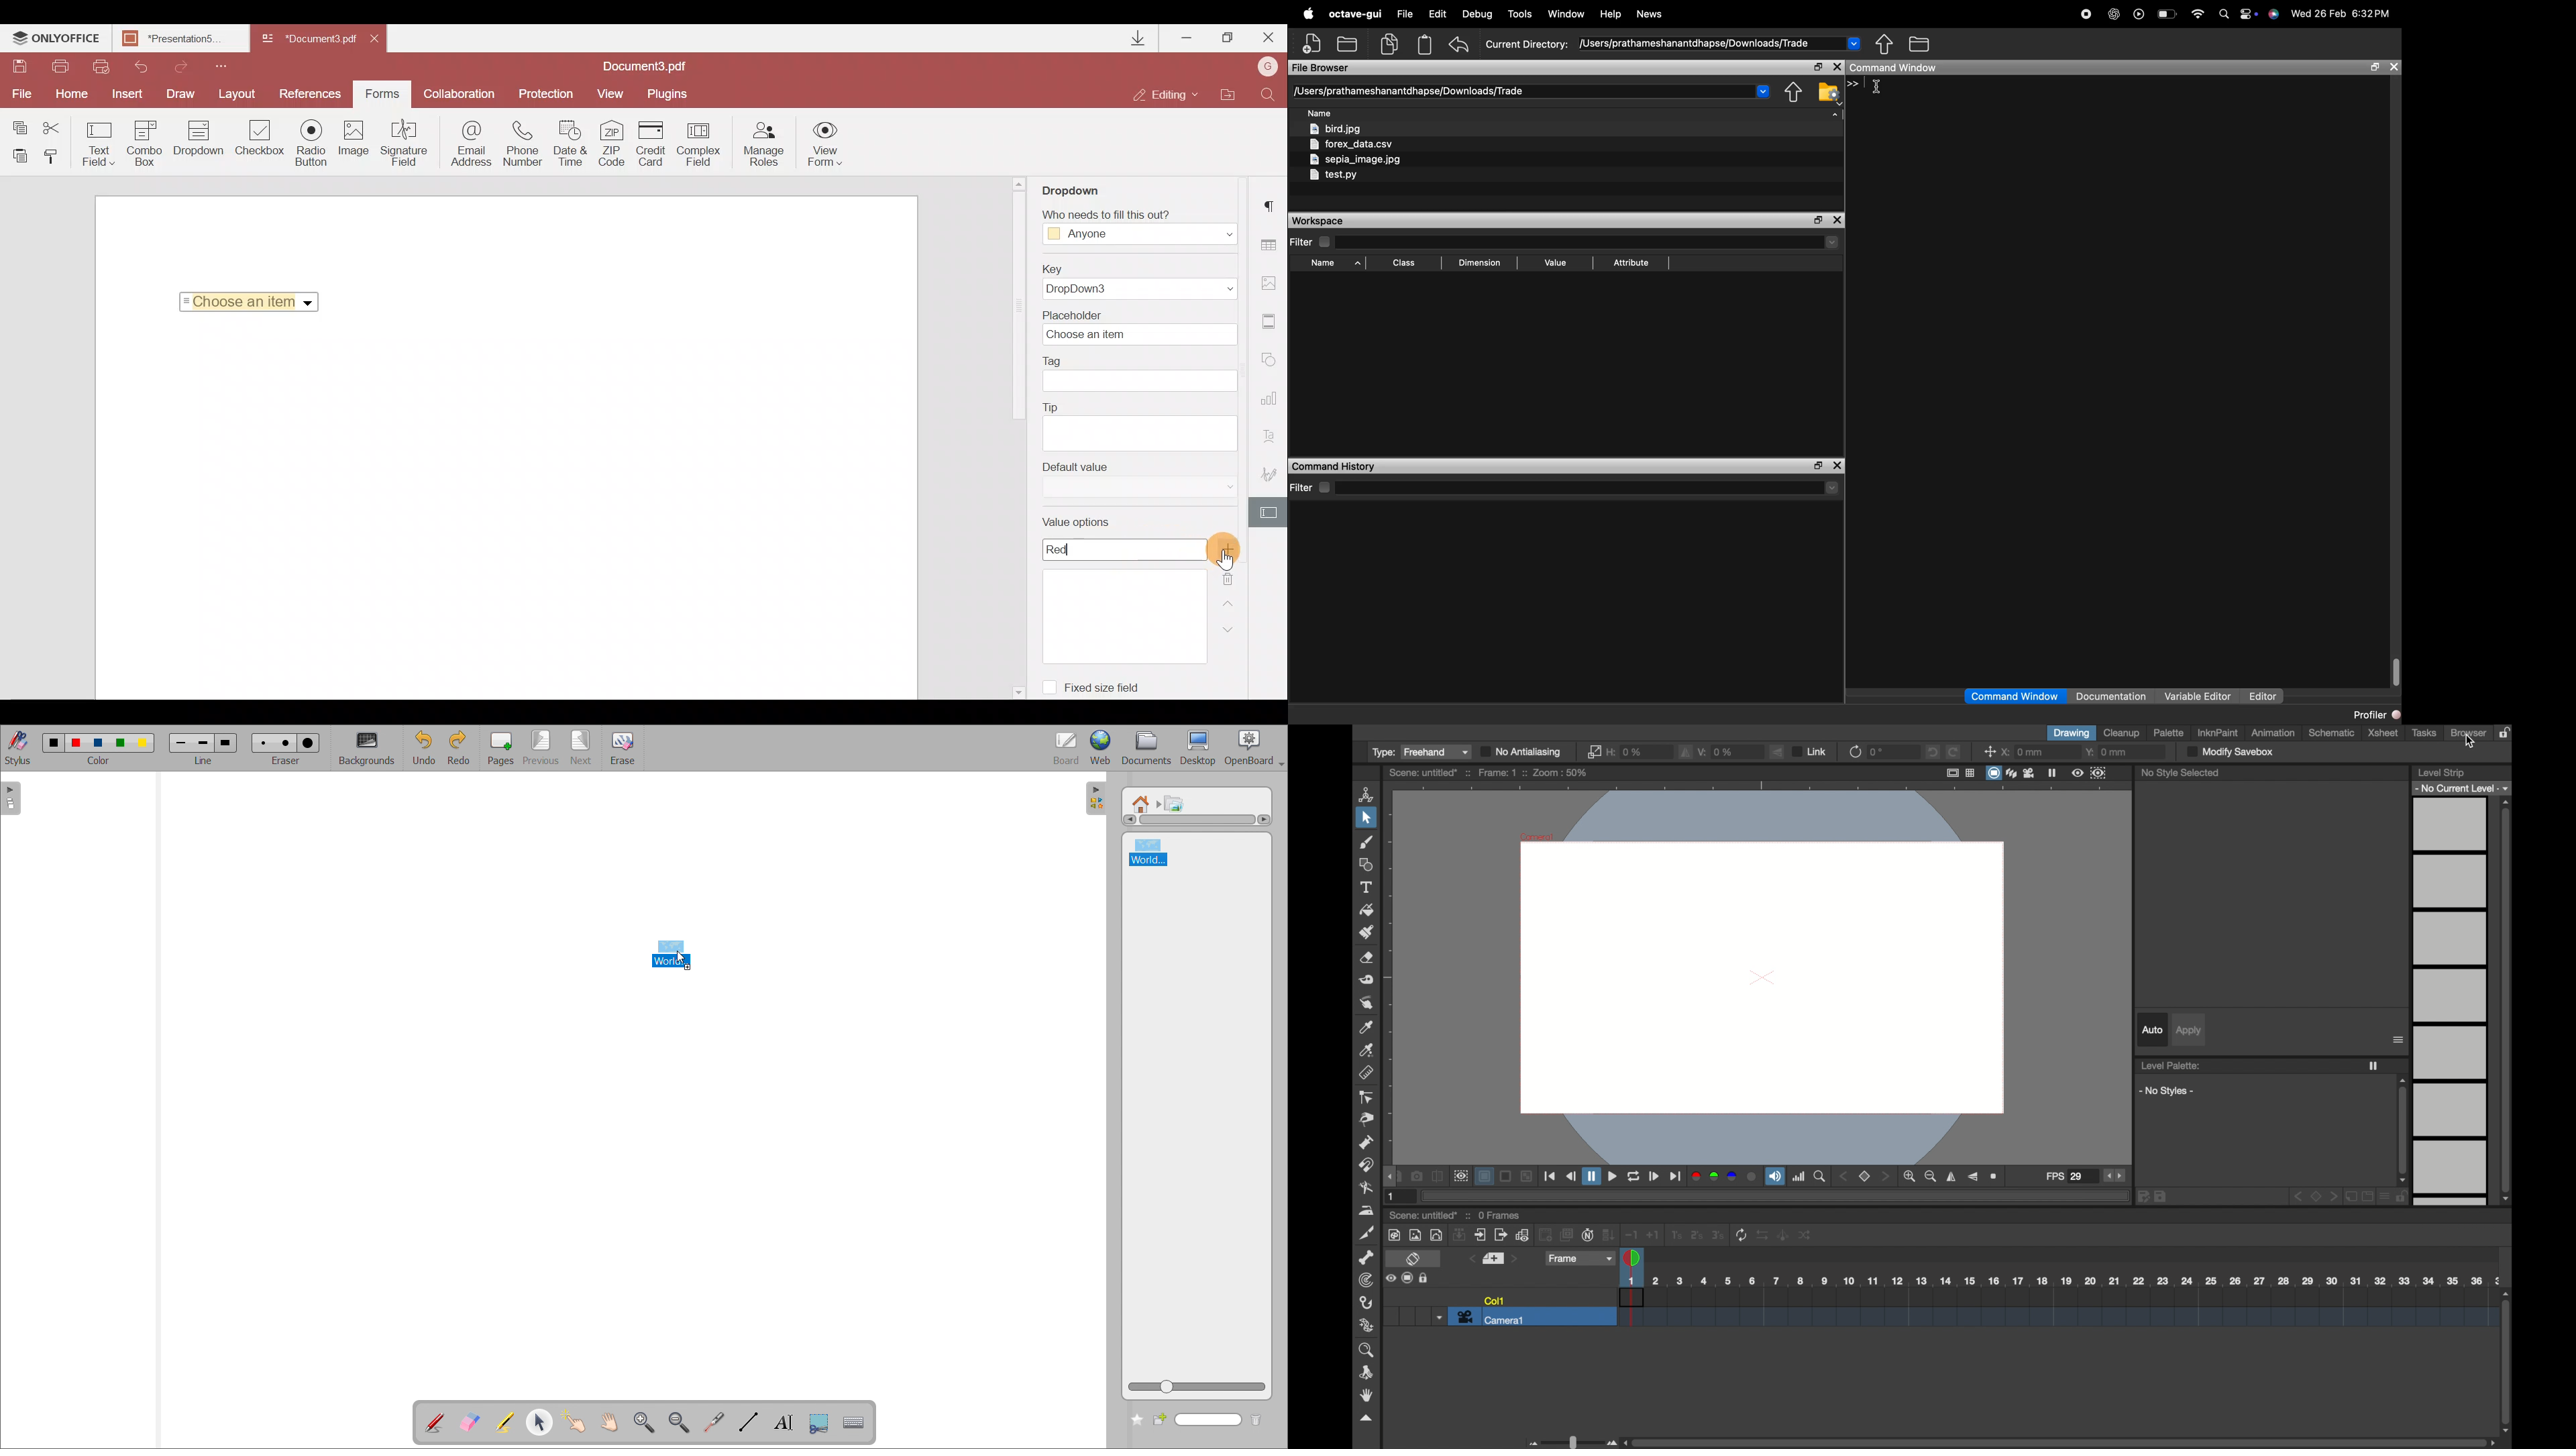 The image size is (2576, 1456). What do you see at coordinates (623, 749) in the screenshot?
I see `erase` at bounding box center [623, 749].